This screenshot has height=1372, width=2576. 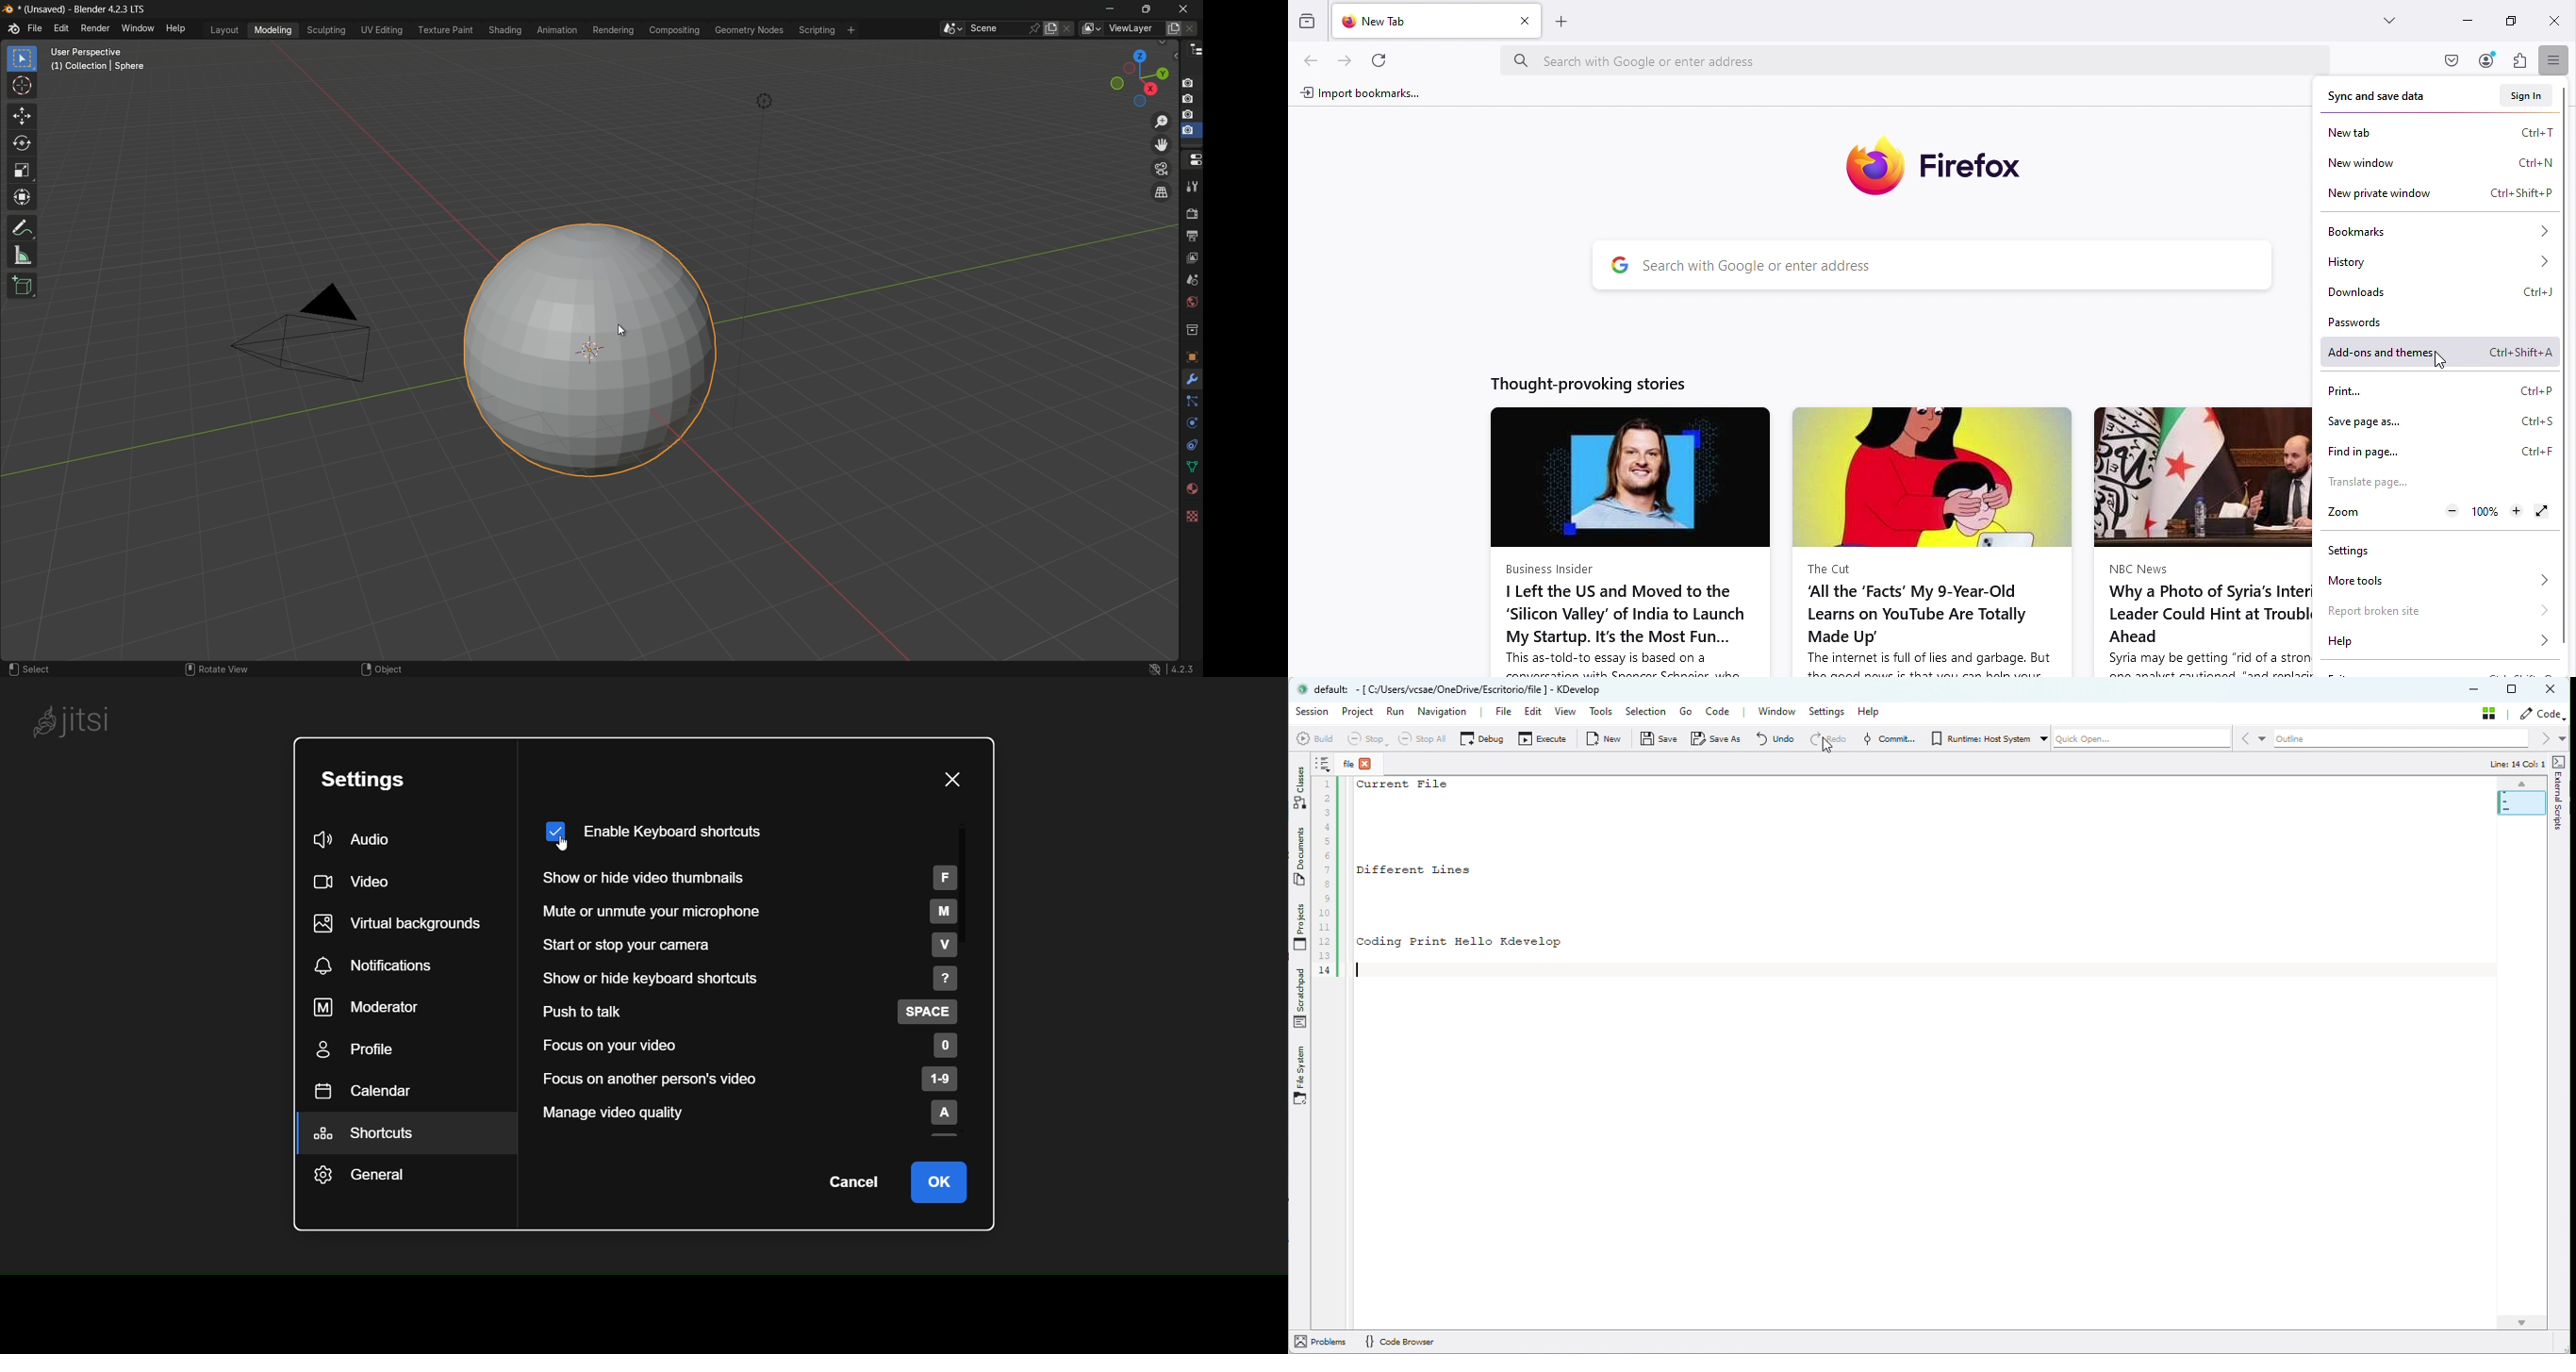 What do you see at coordinates (2436, 132) in the screenshot?
I see `New tab` at bounding box center [2436, 132].